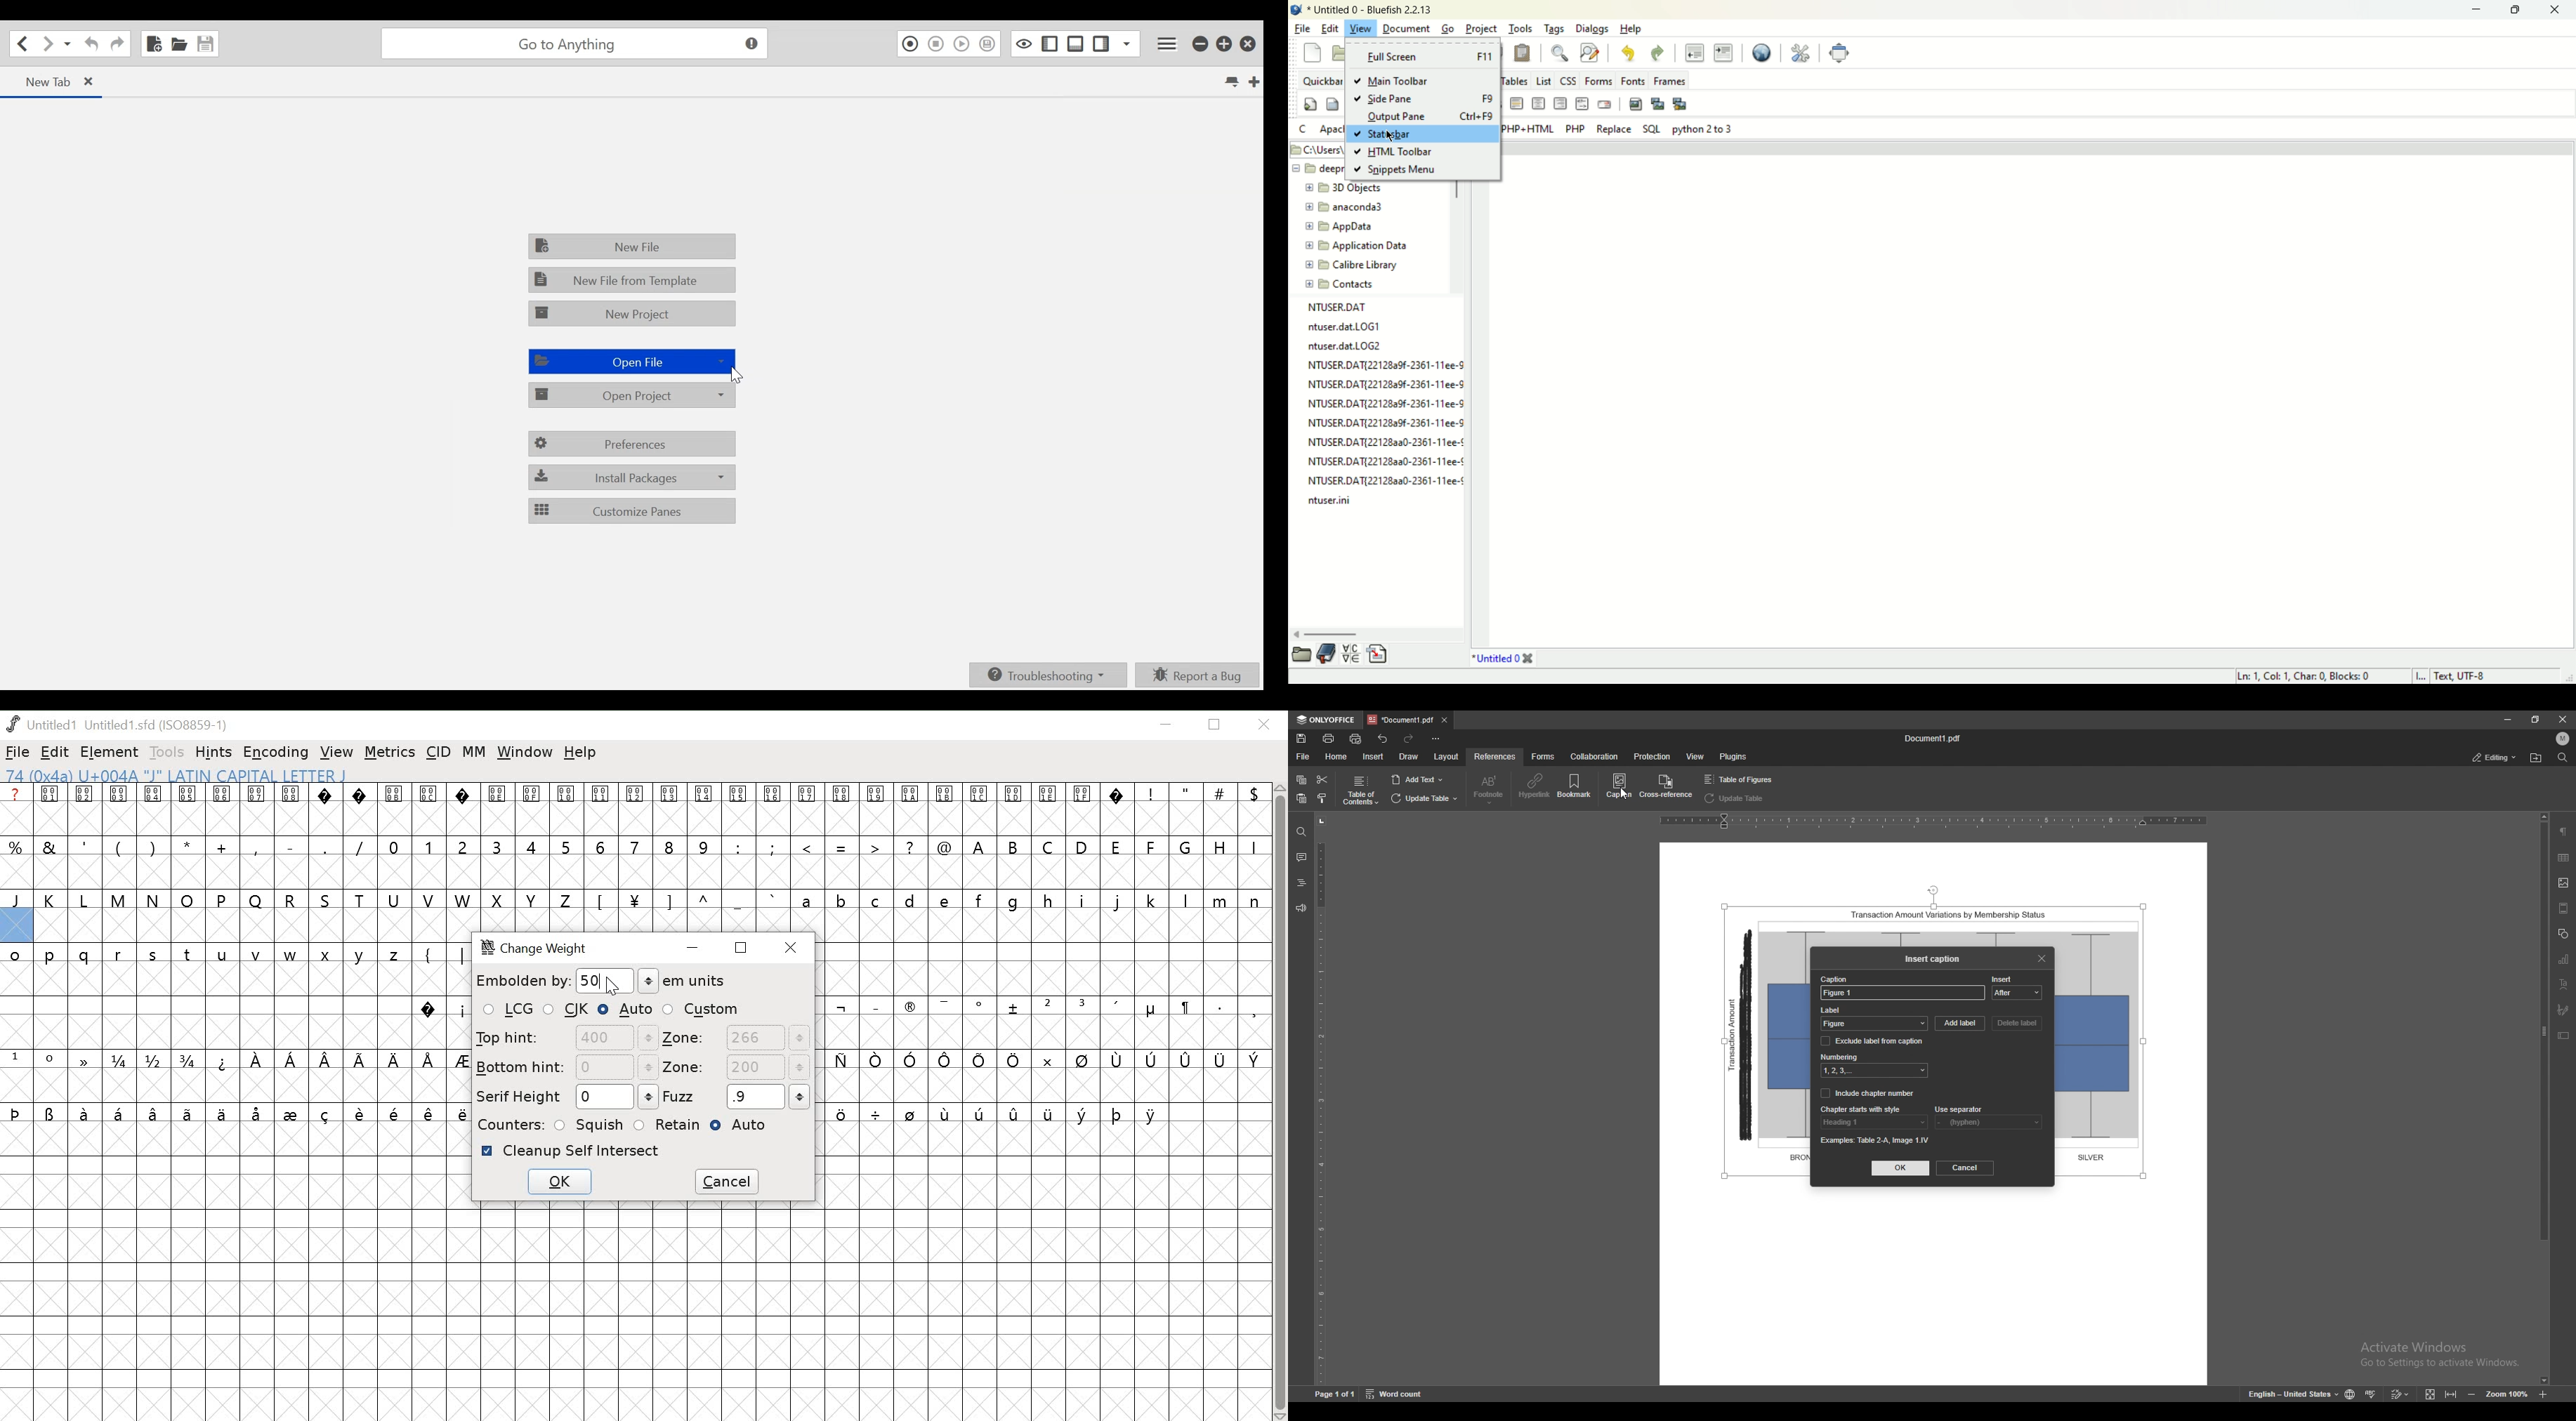 The image size is (2576, 1428). Describe the element at coordinates (1410, 170) in the screenshot. I see `snippets menu` at that location.